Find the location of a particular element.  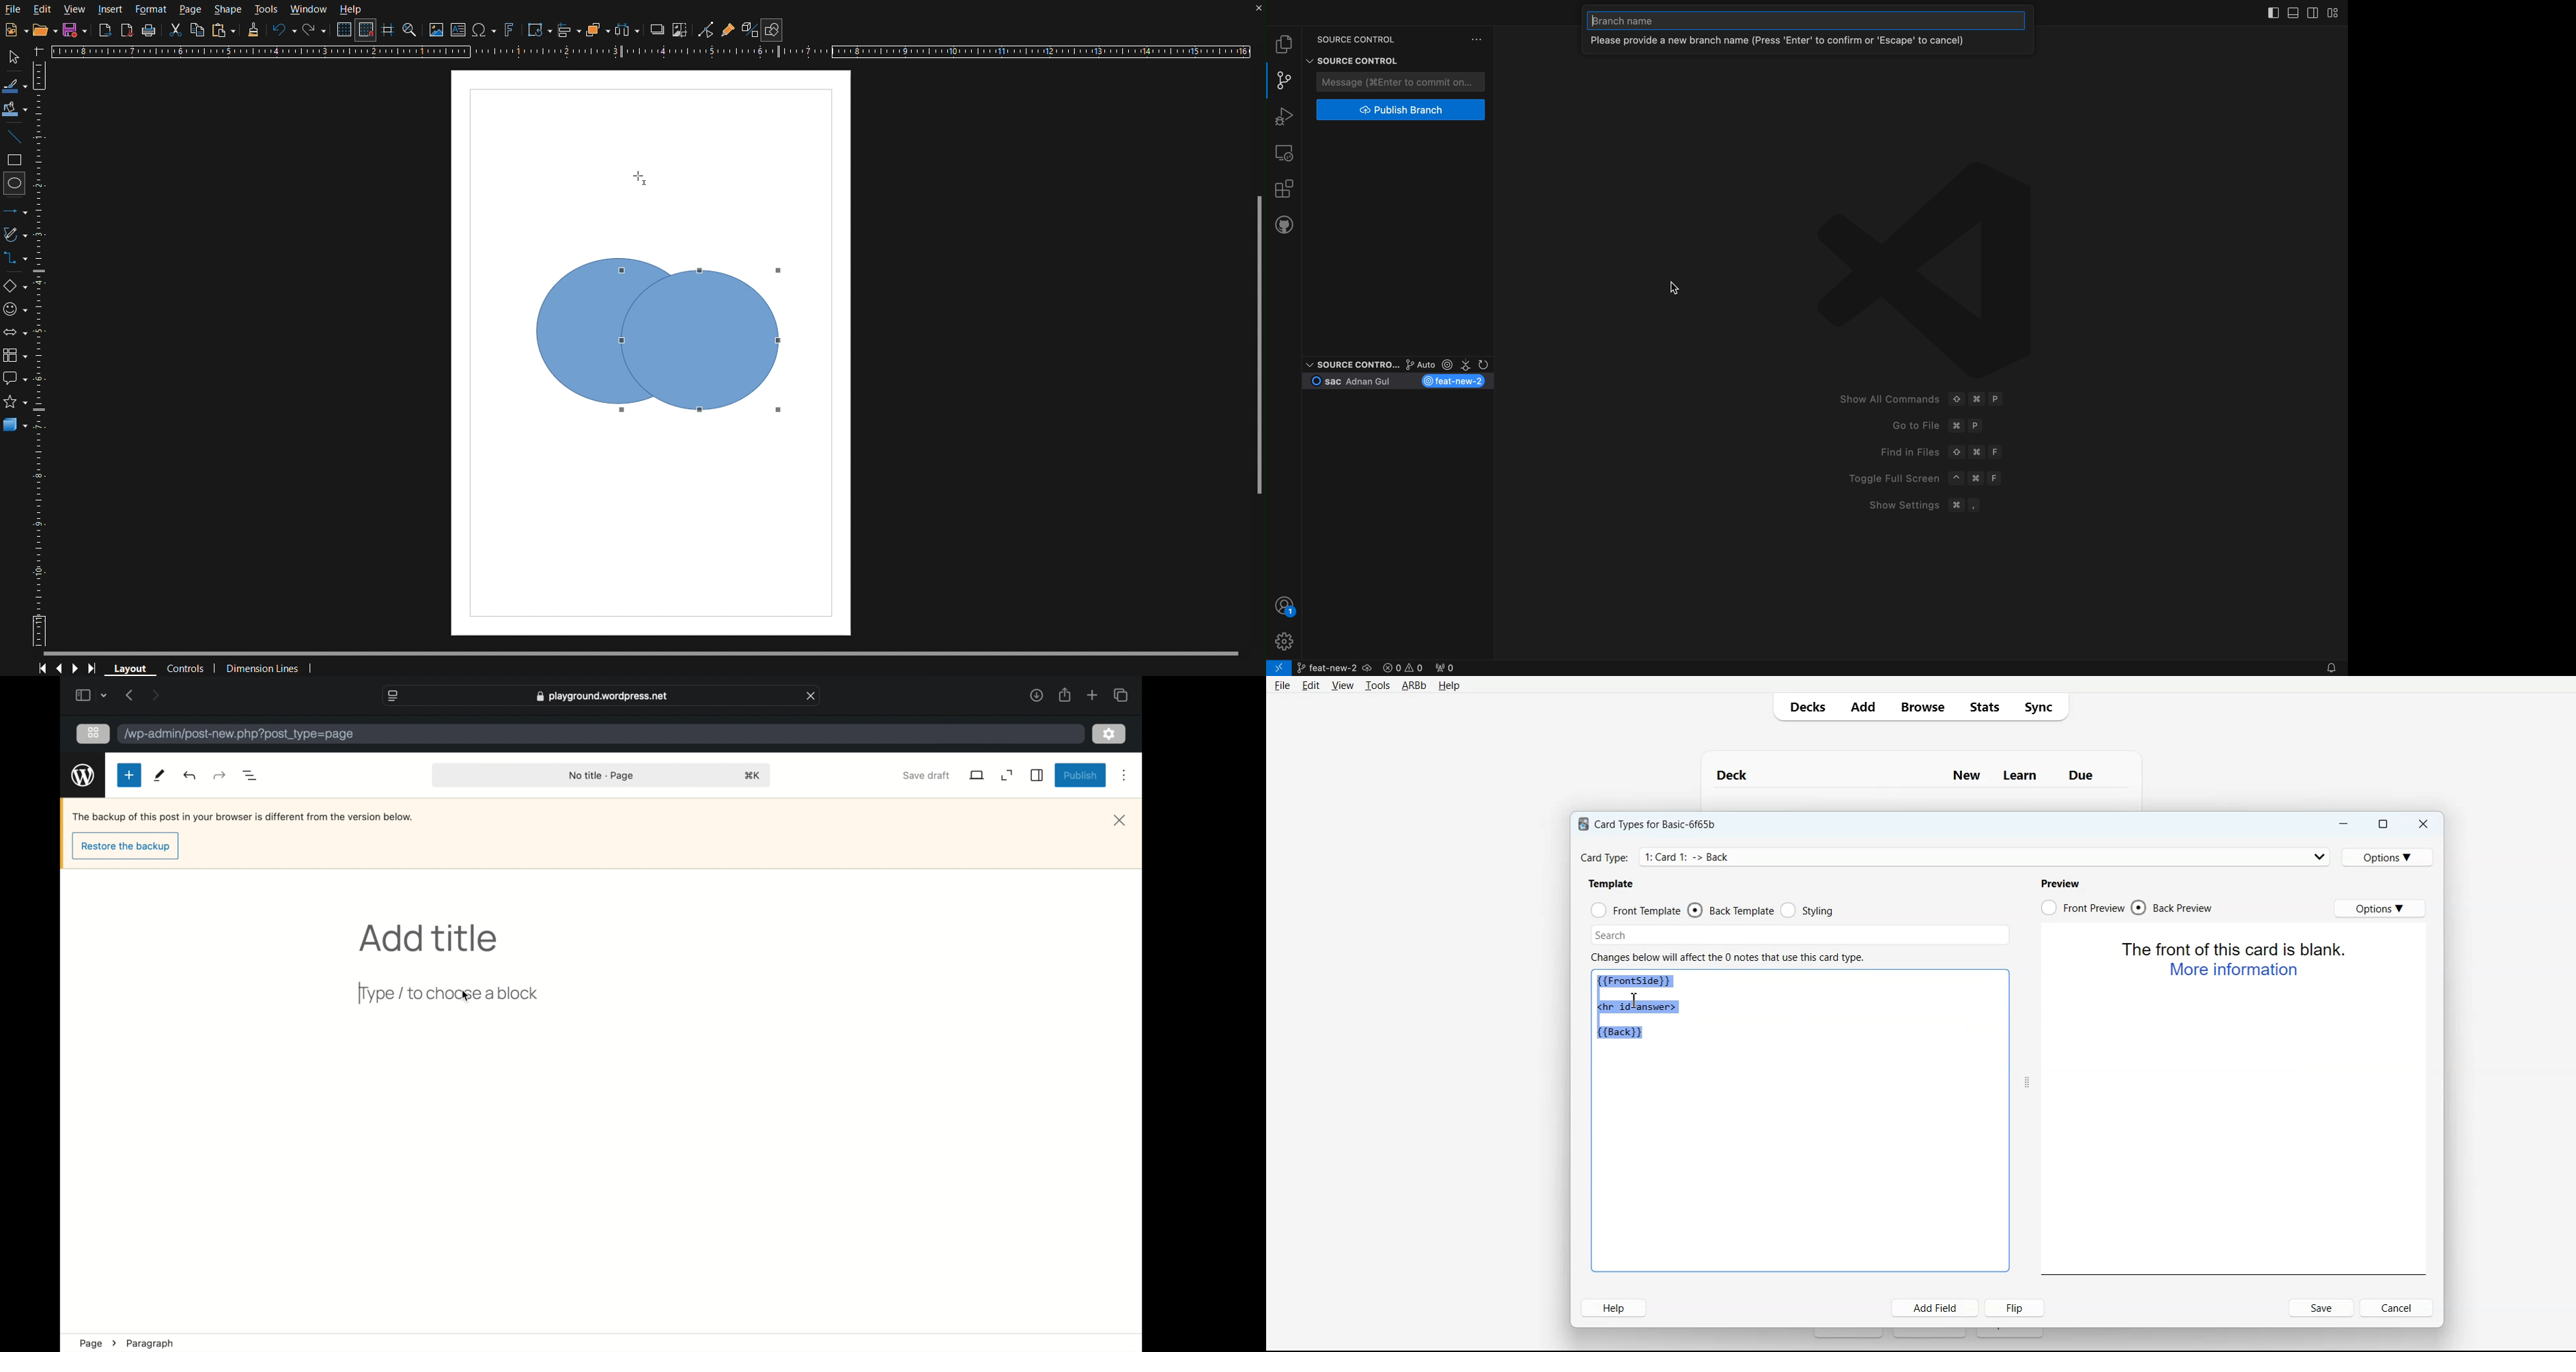

Back Preview is located at coordinates (2174, 908).